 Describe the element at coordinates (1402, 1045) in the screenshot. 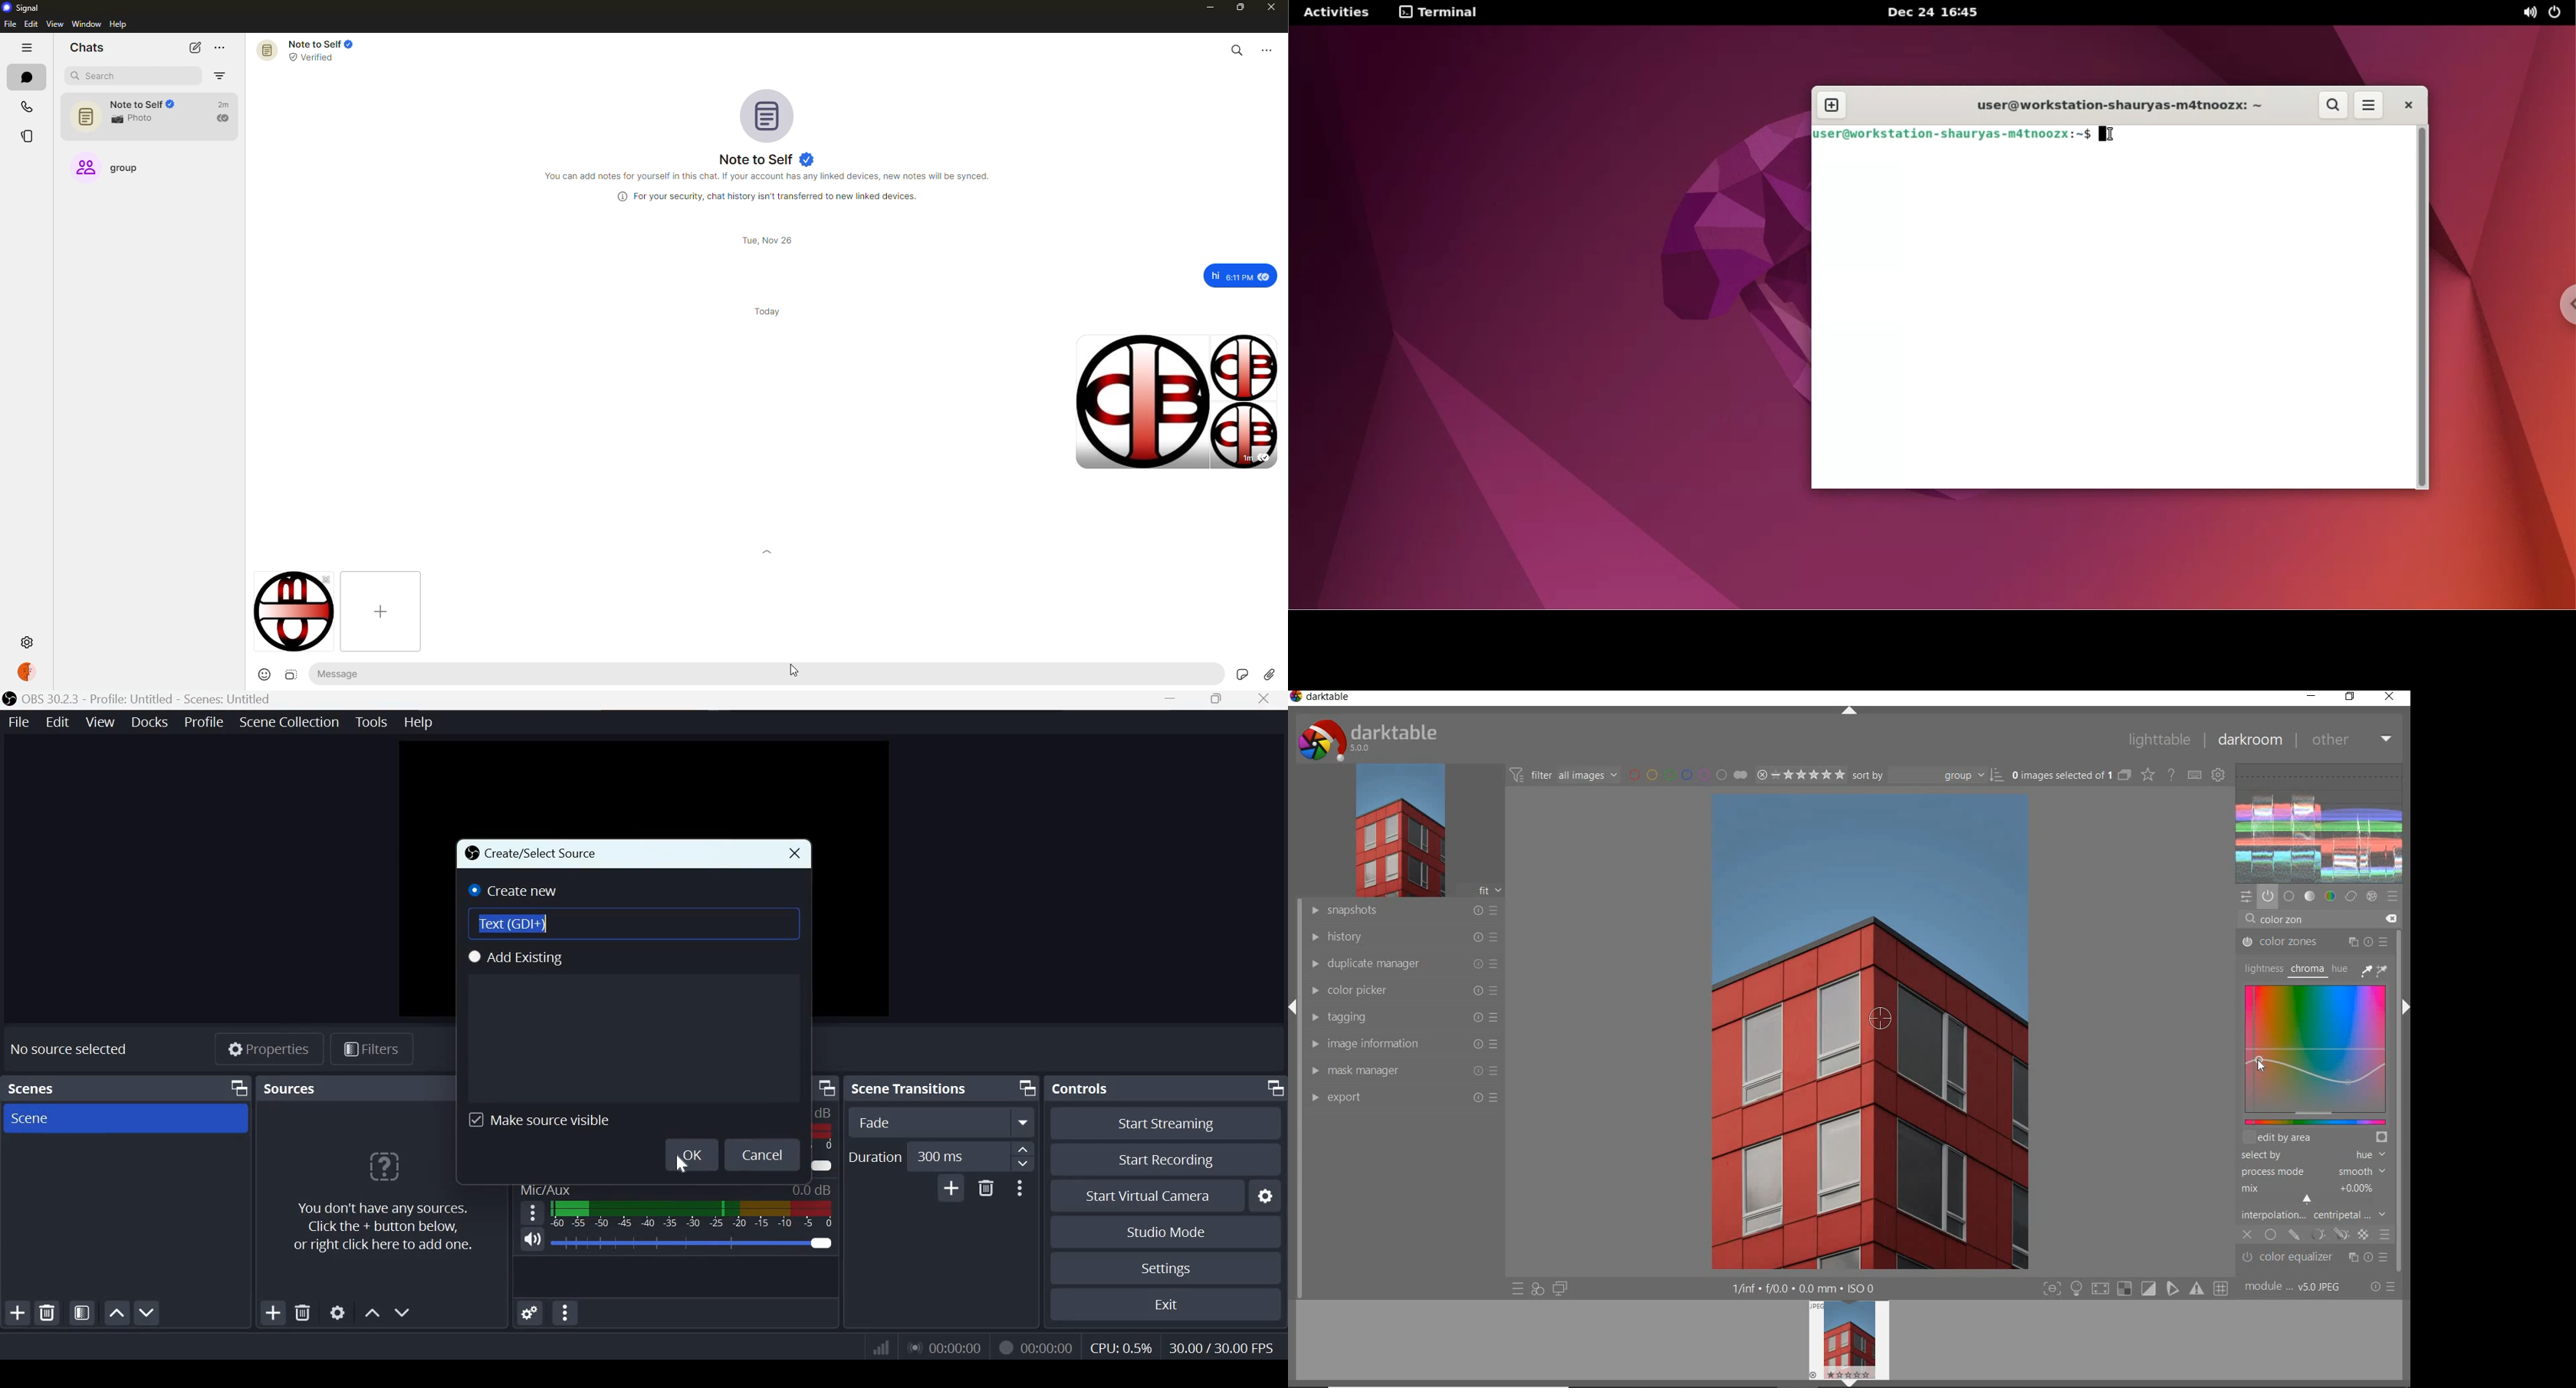

I see `image information` at that location.